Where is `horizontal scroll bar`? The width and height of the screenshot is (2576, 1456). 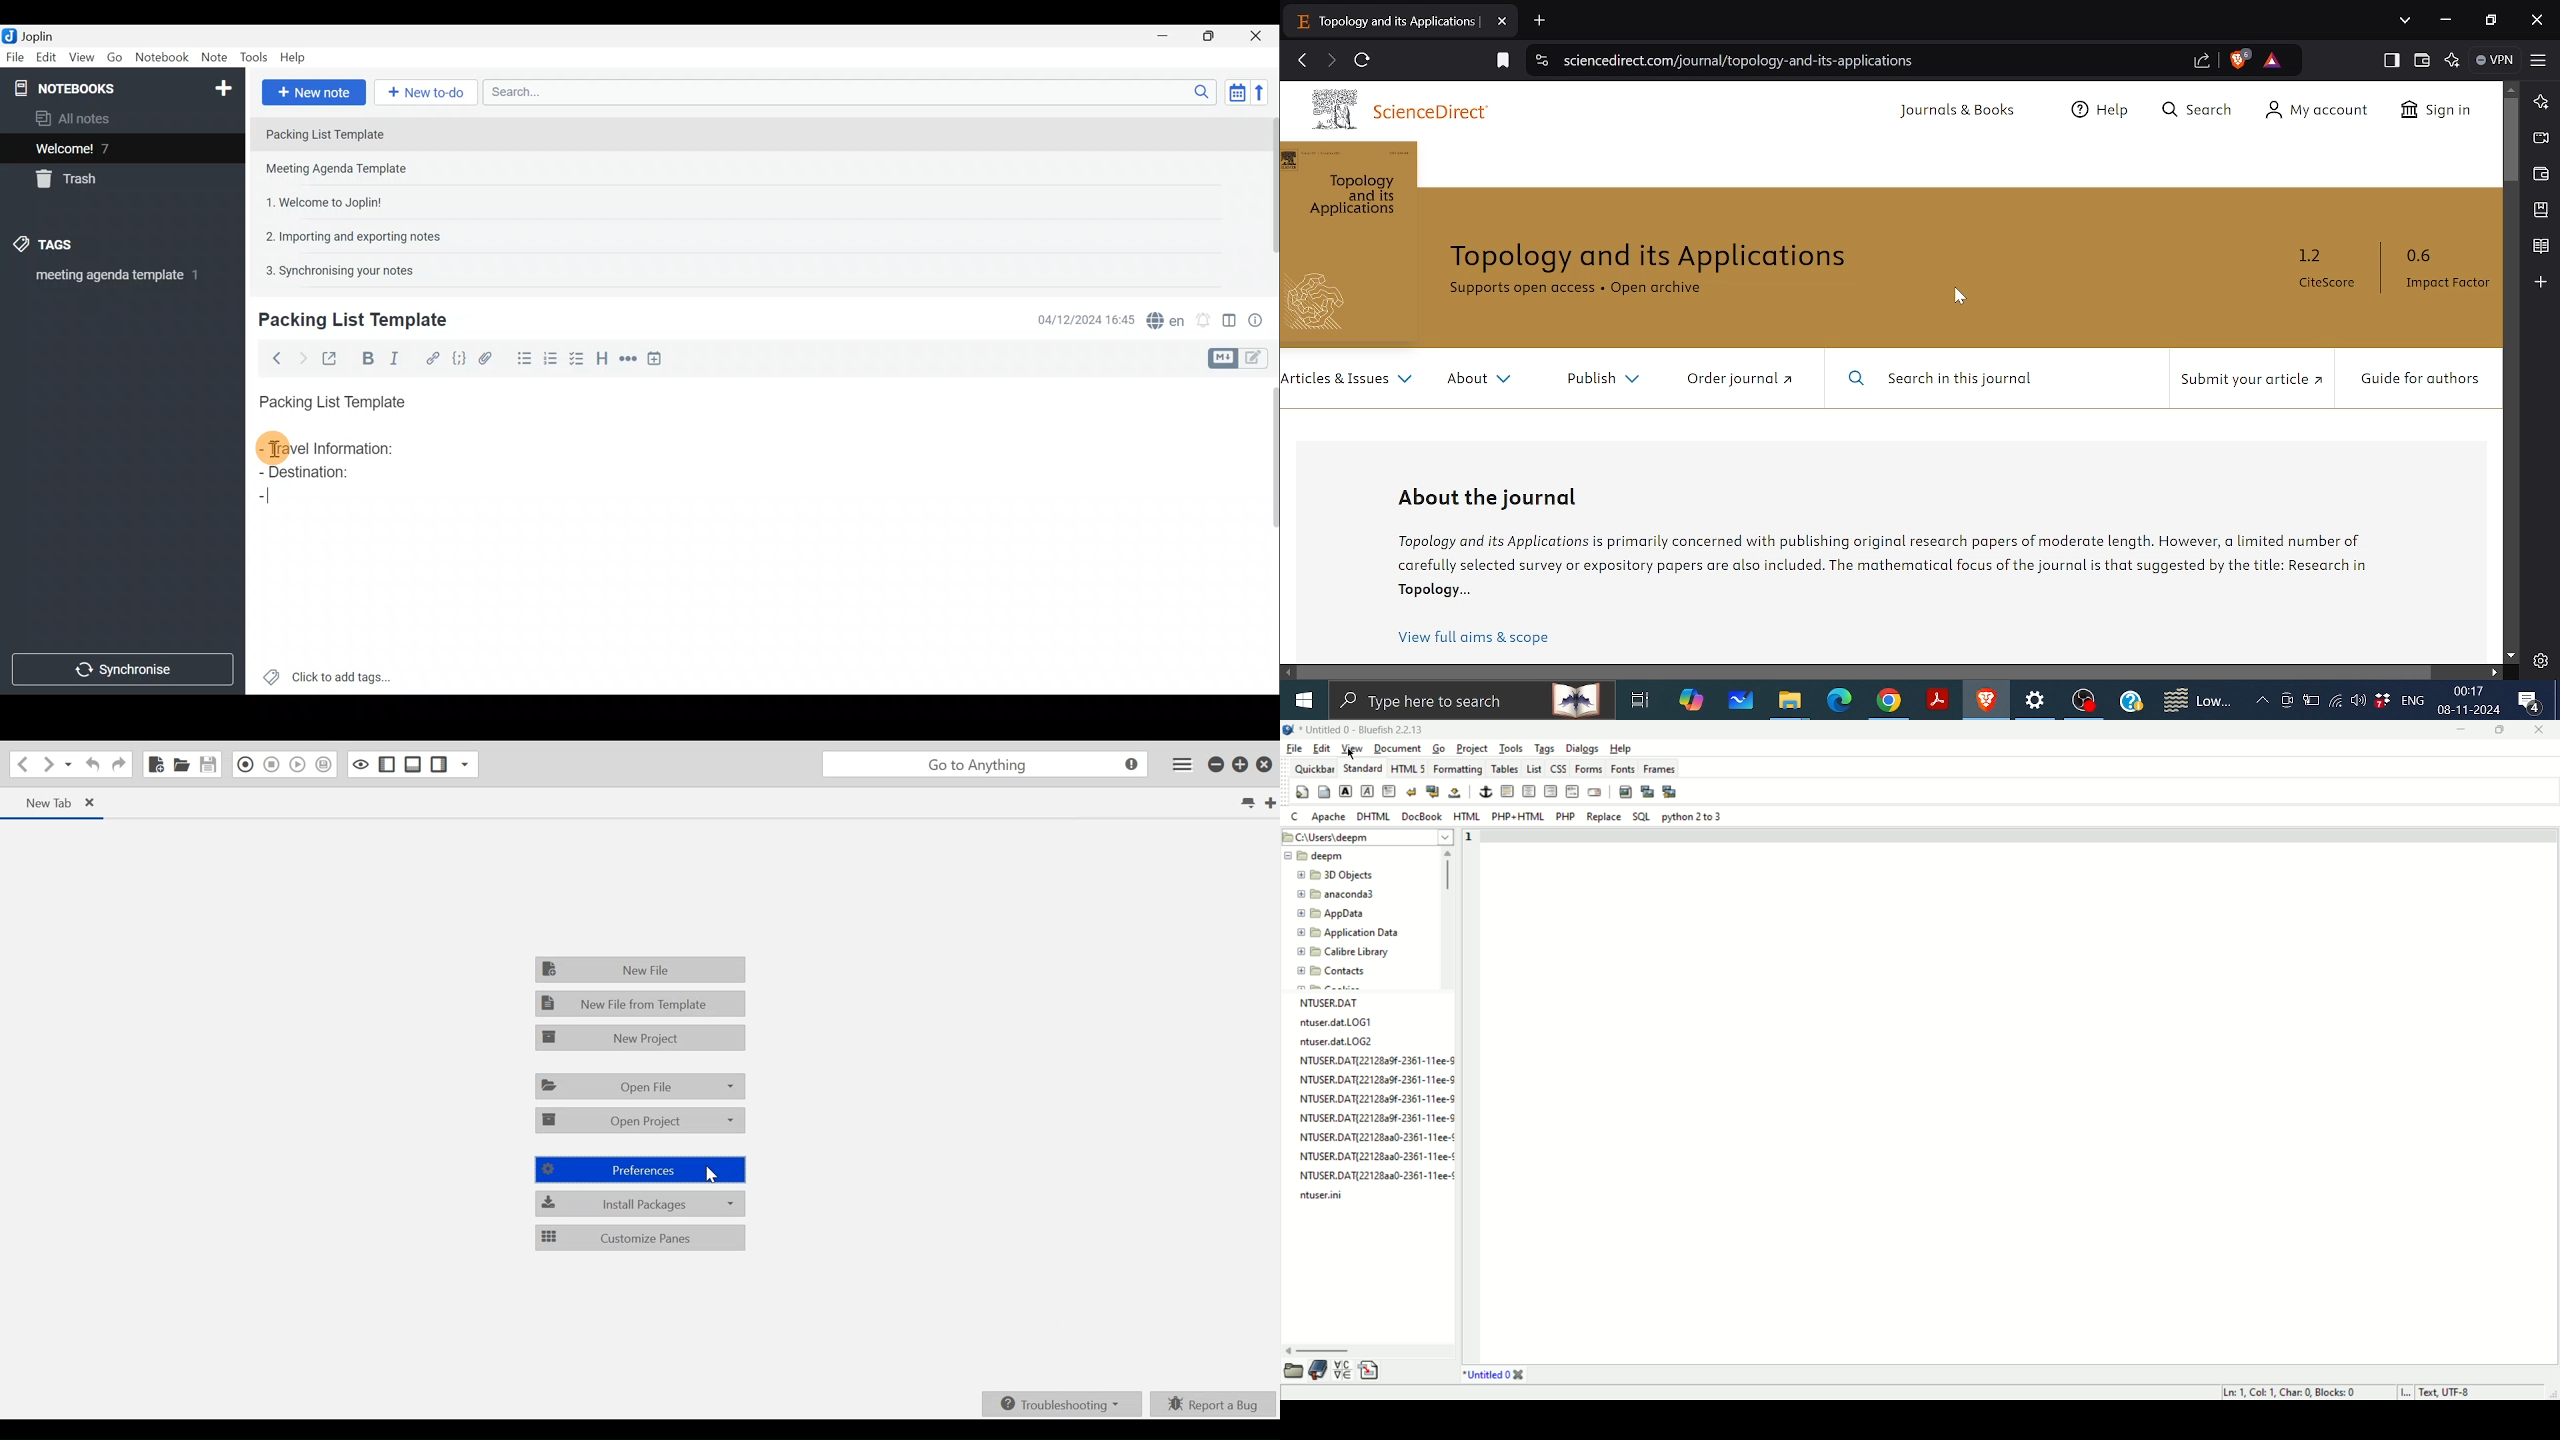 horizontal scroll bar is located at coordinates (1361, 1350).